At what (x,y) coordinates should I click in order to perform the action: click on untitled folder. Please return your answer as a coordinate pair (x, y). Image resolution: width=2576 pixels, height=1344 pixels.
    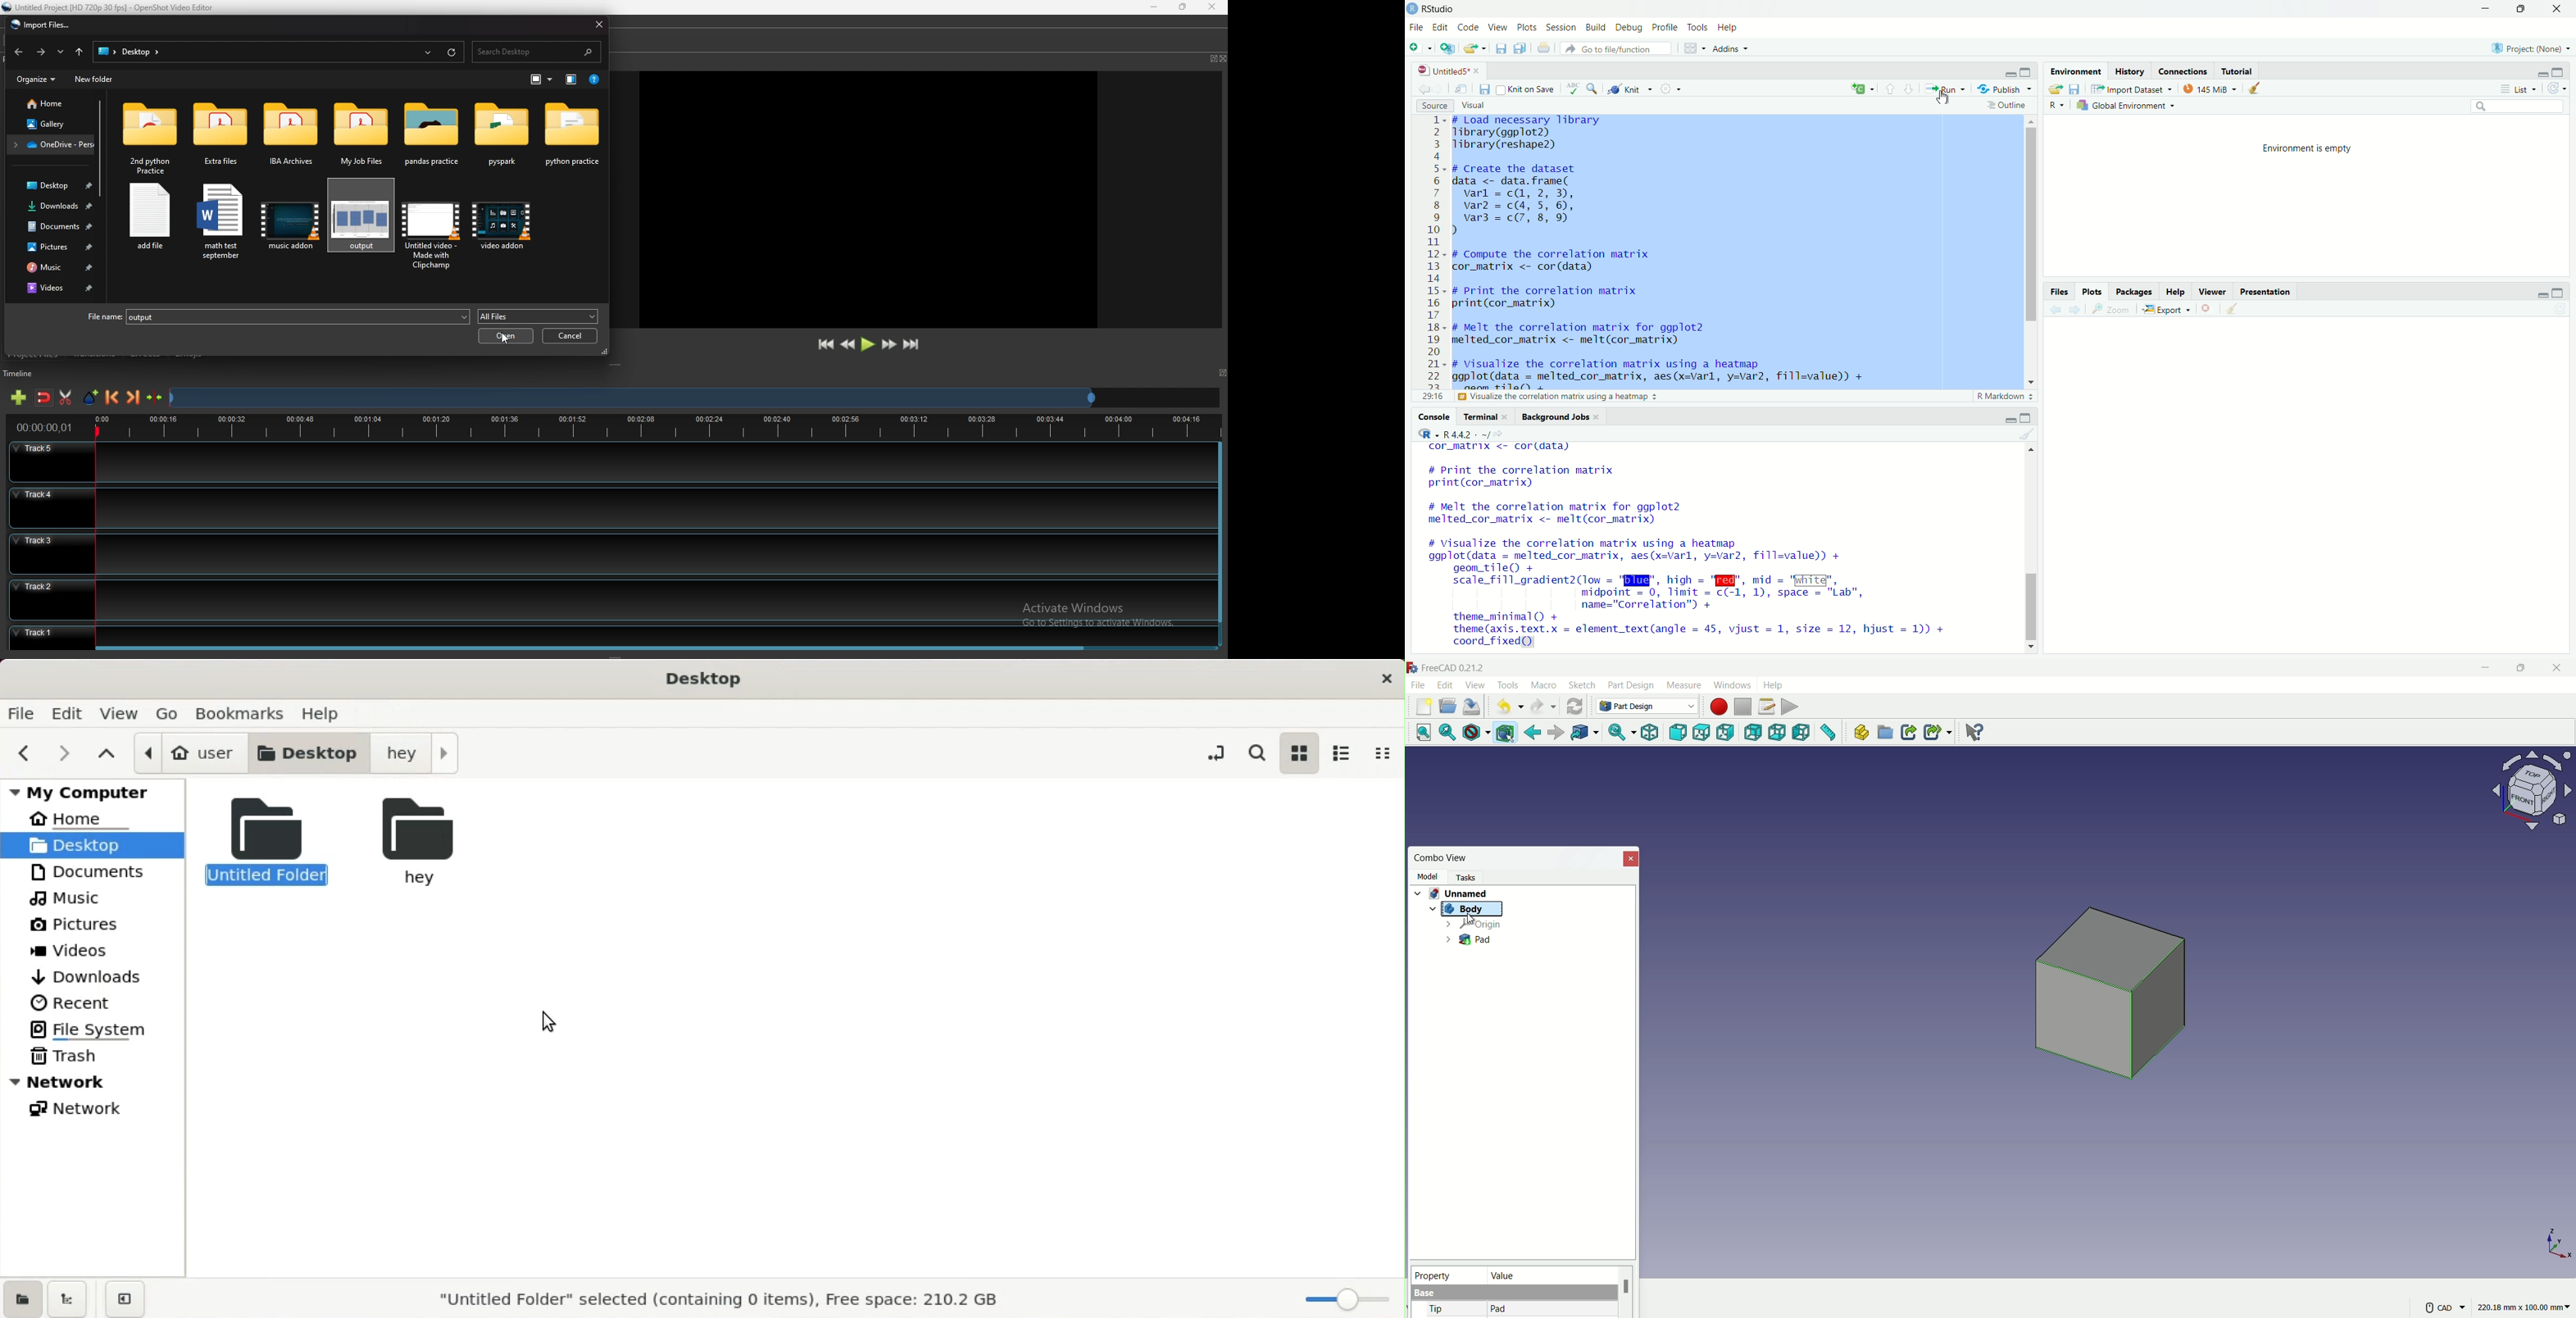
    Looking at the image, I should click on (268, 844).